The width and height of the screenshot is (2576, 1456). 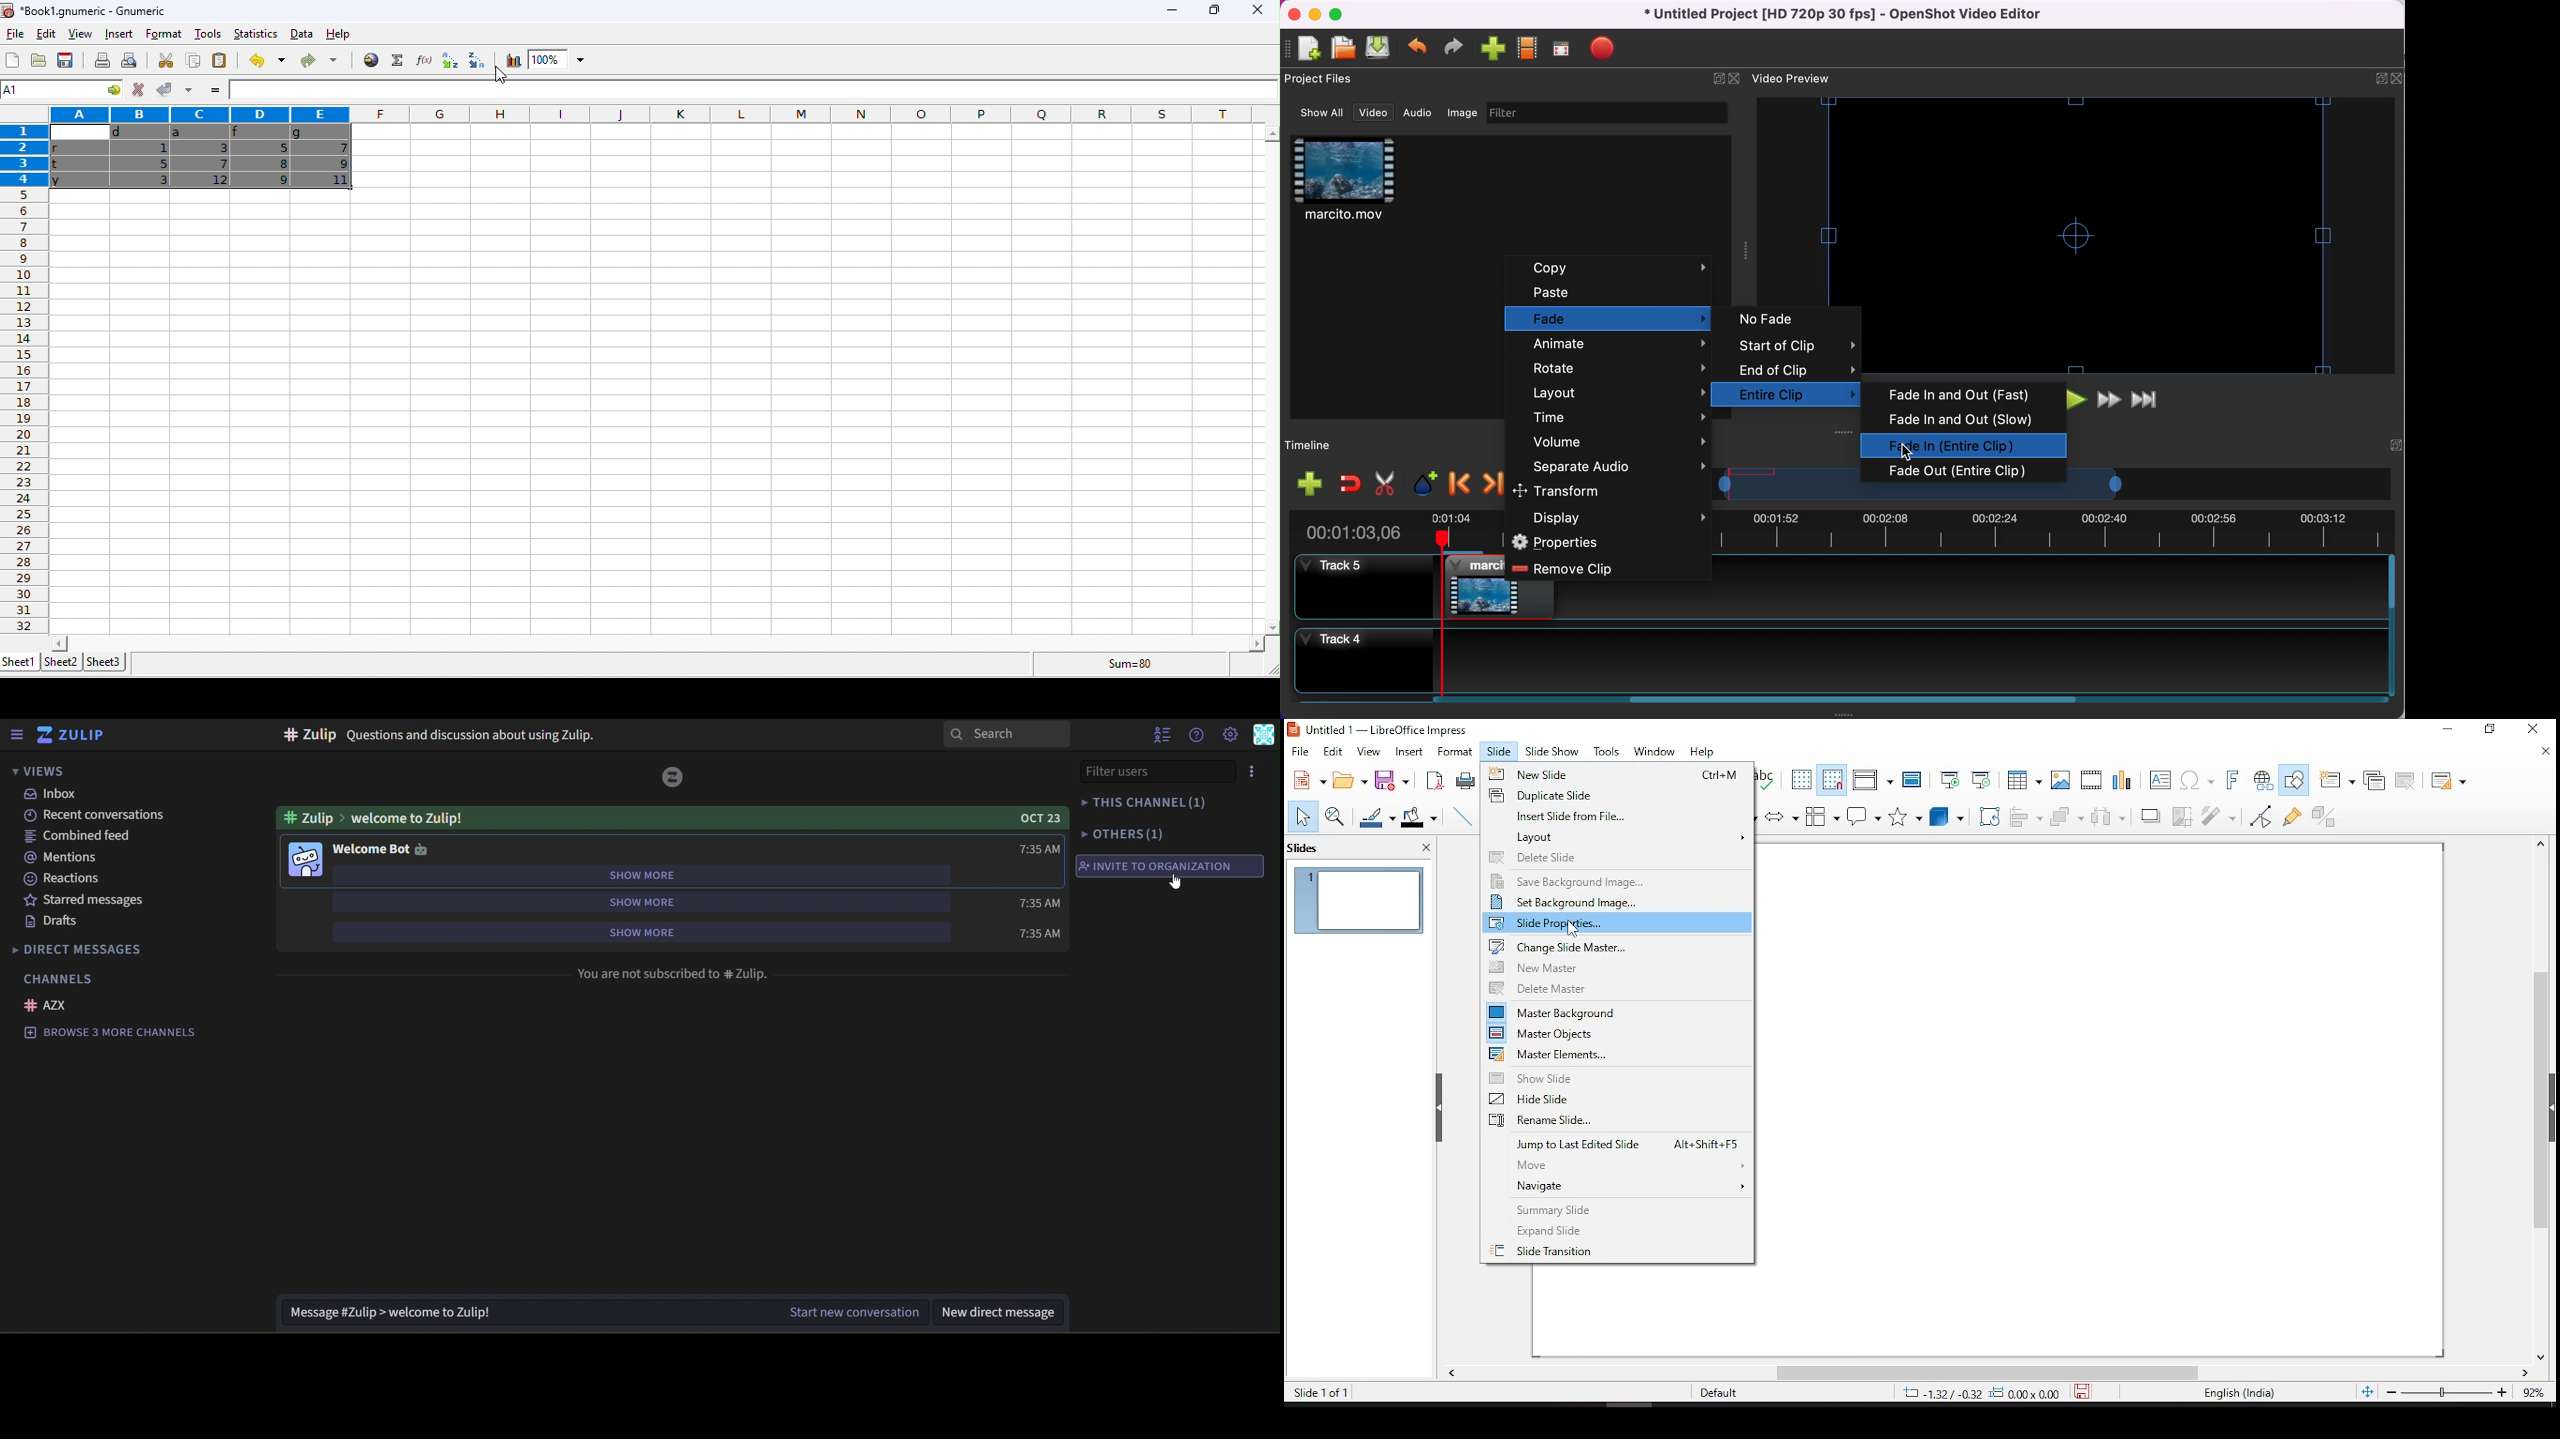 I want to click on Cursor, so click(x=1909, y=456).